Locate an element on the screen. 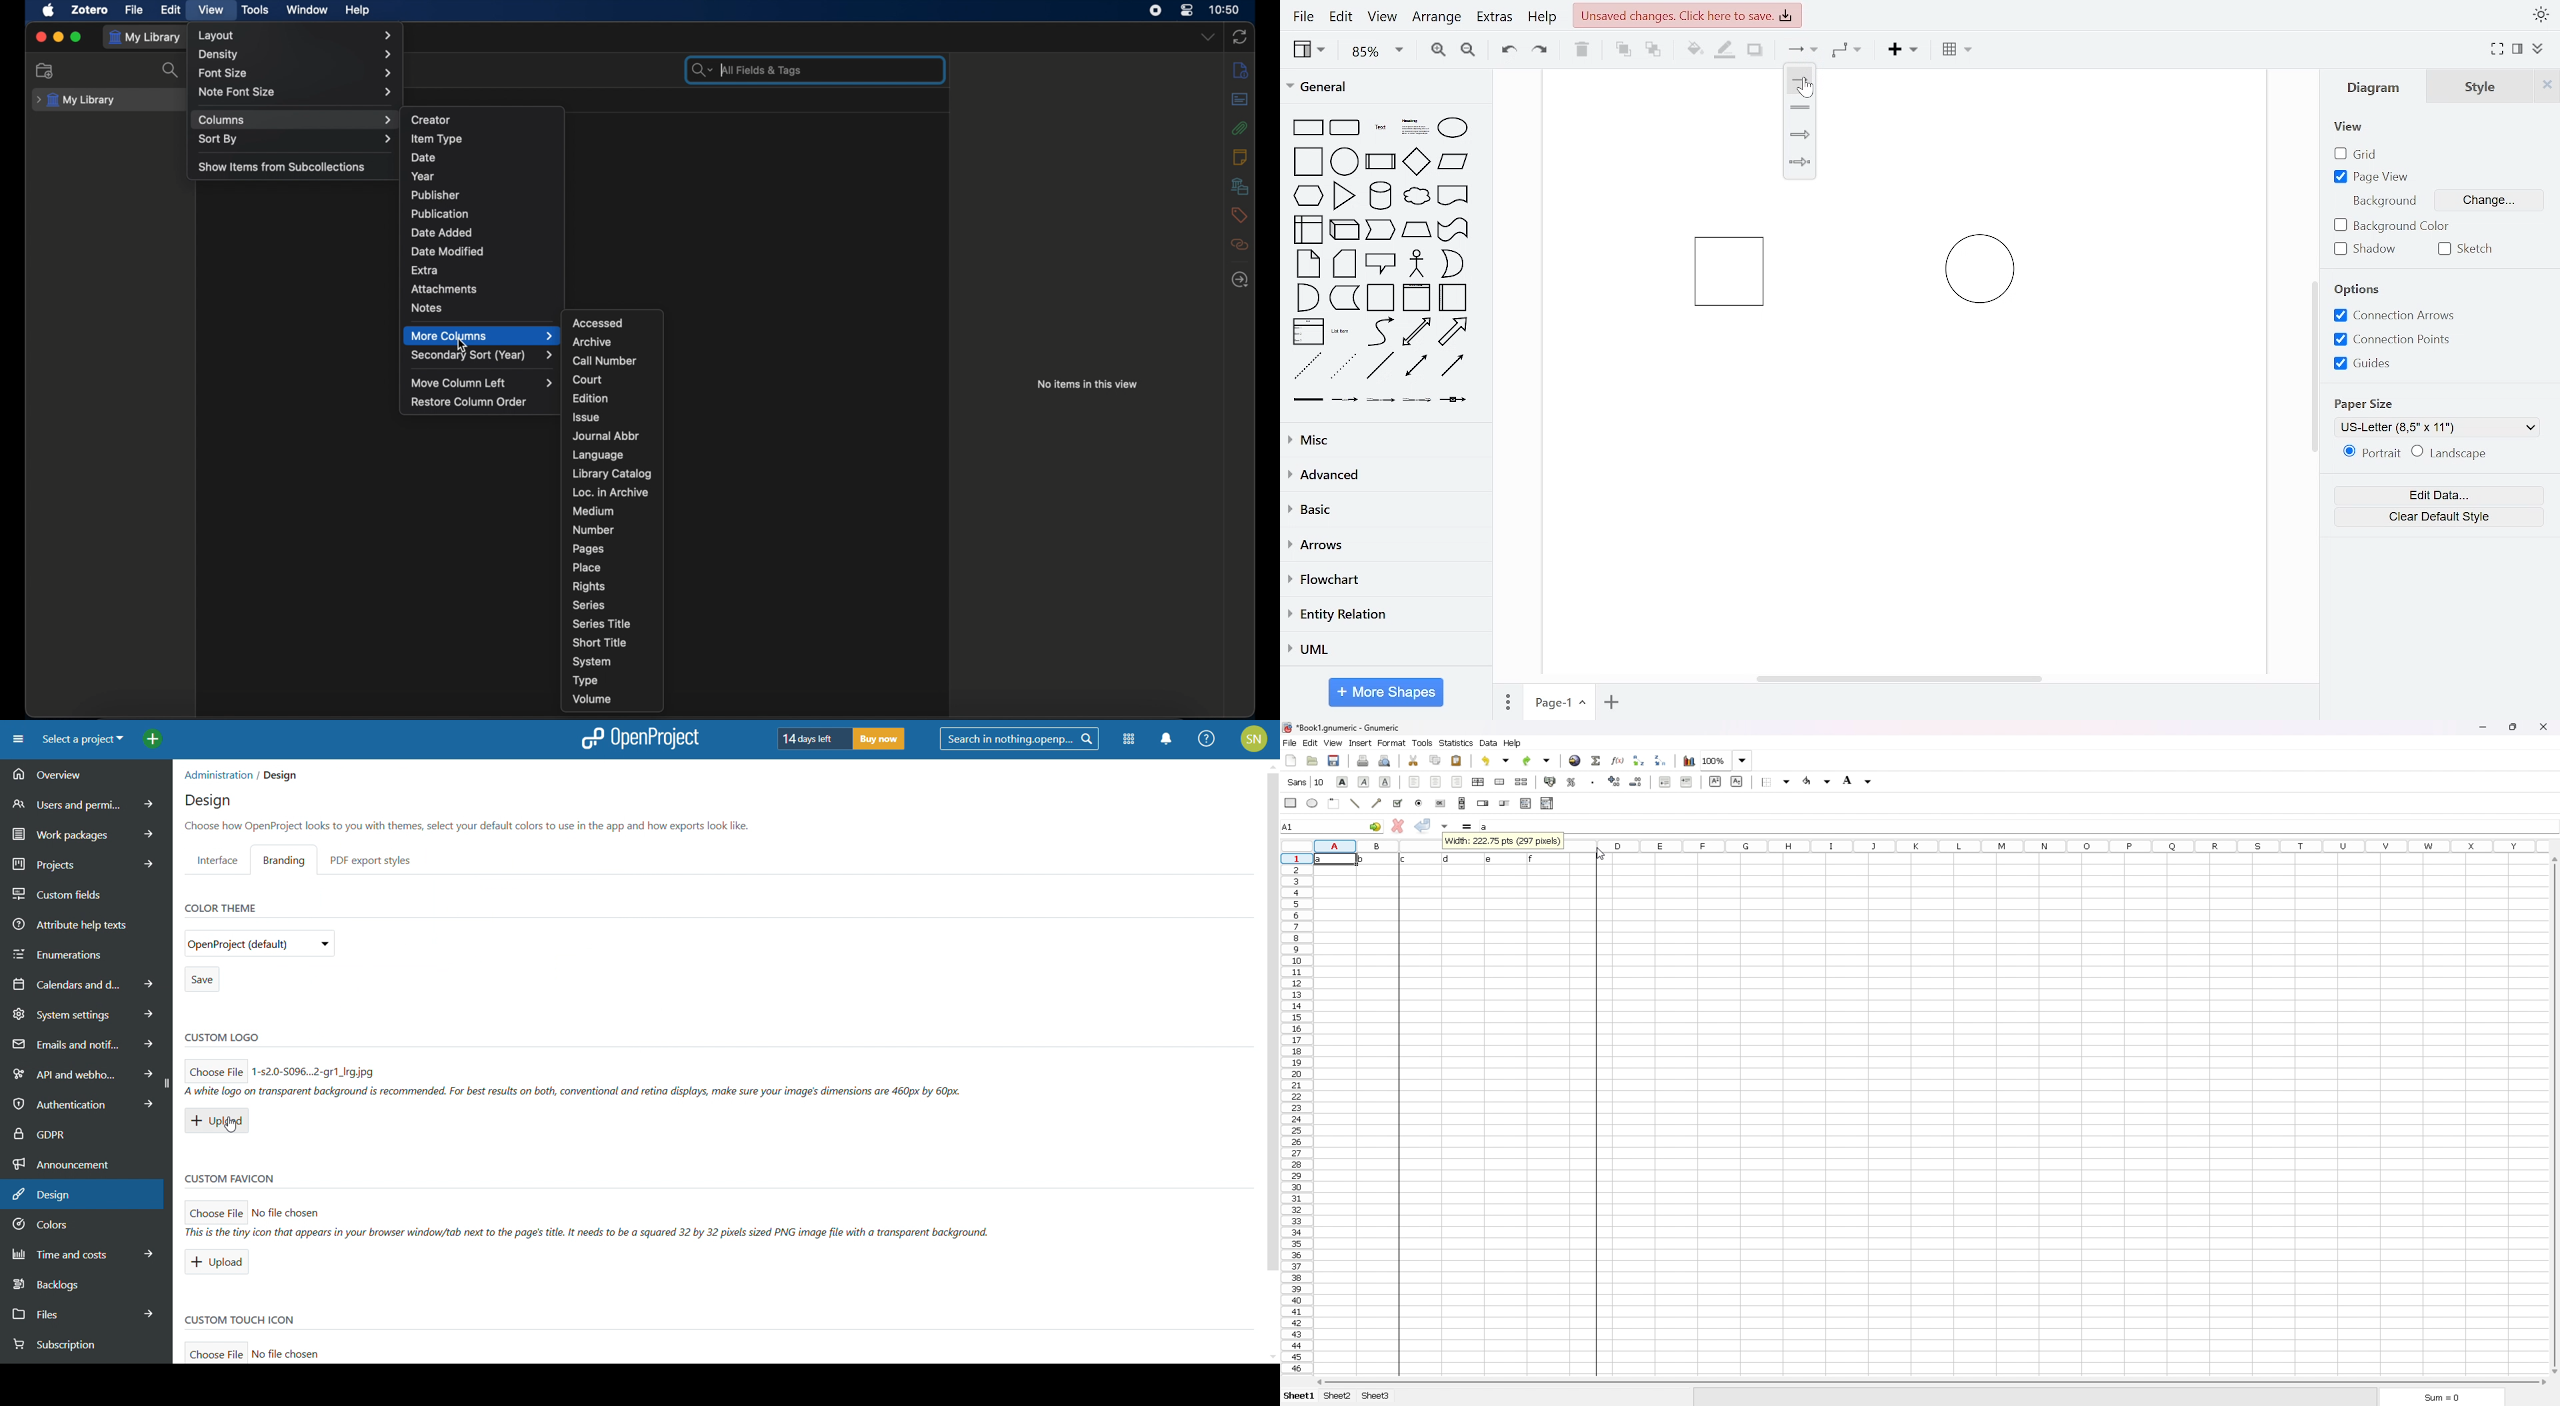  save is located at coordinates (1335, 759).